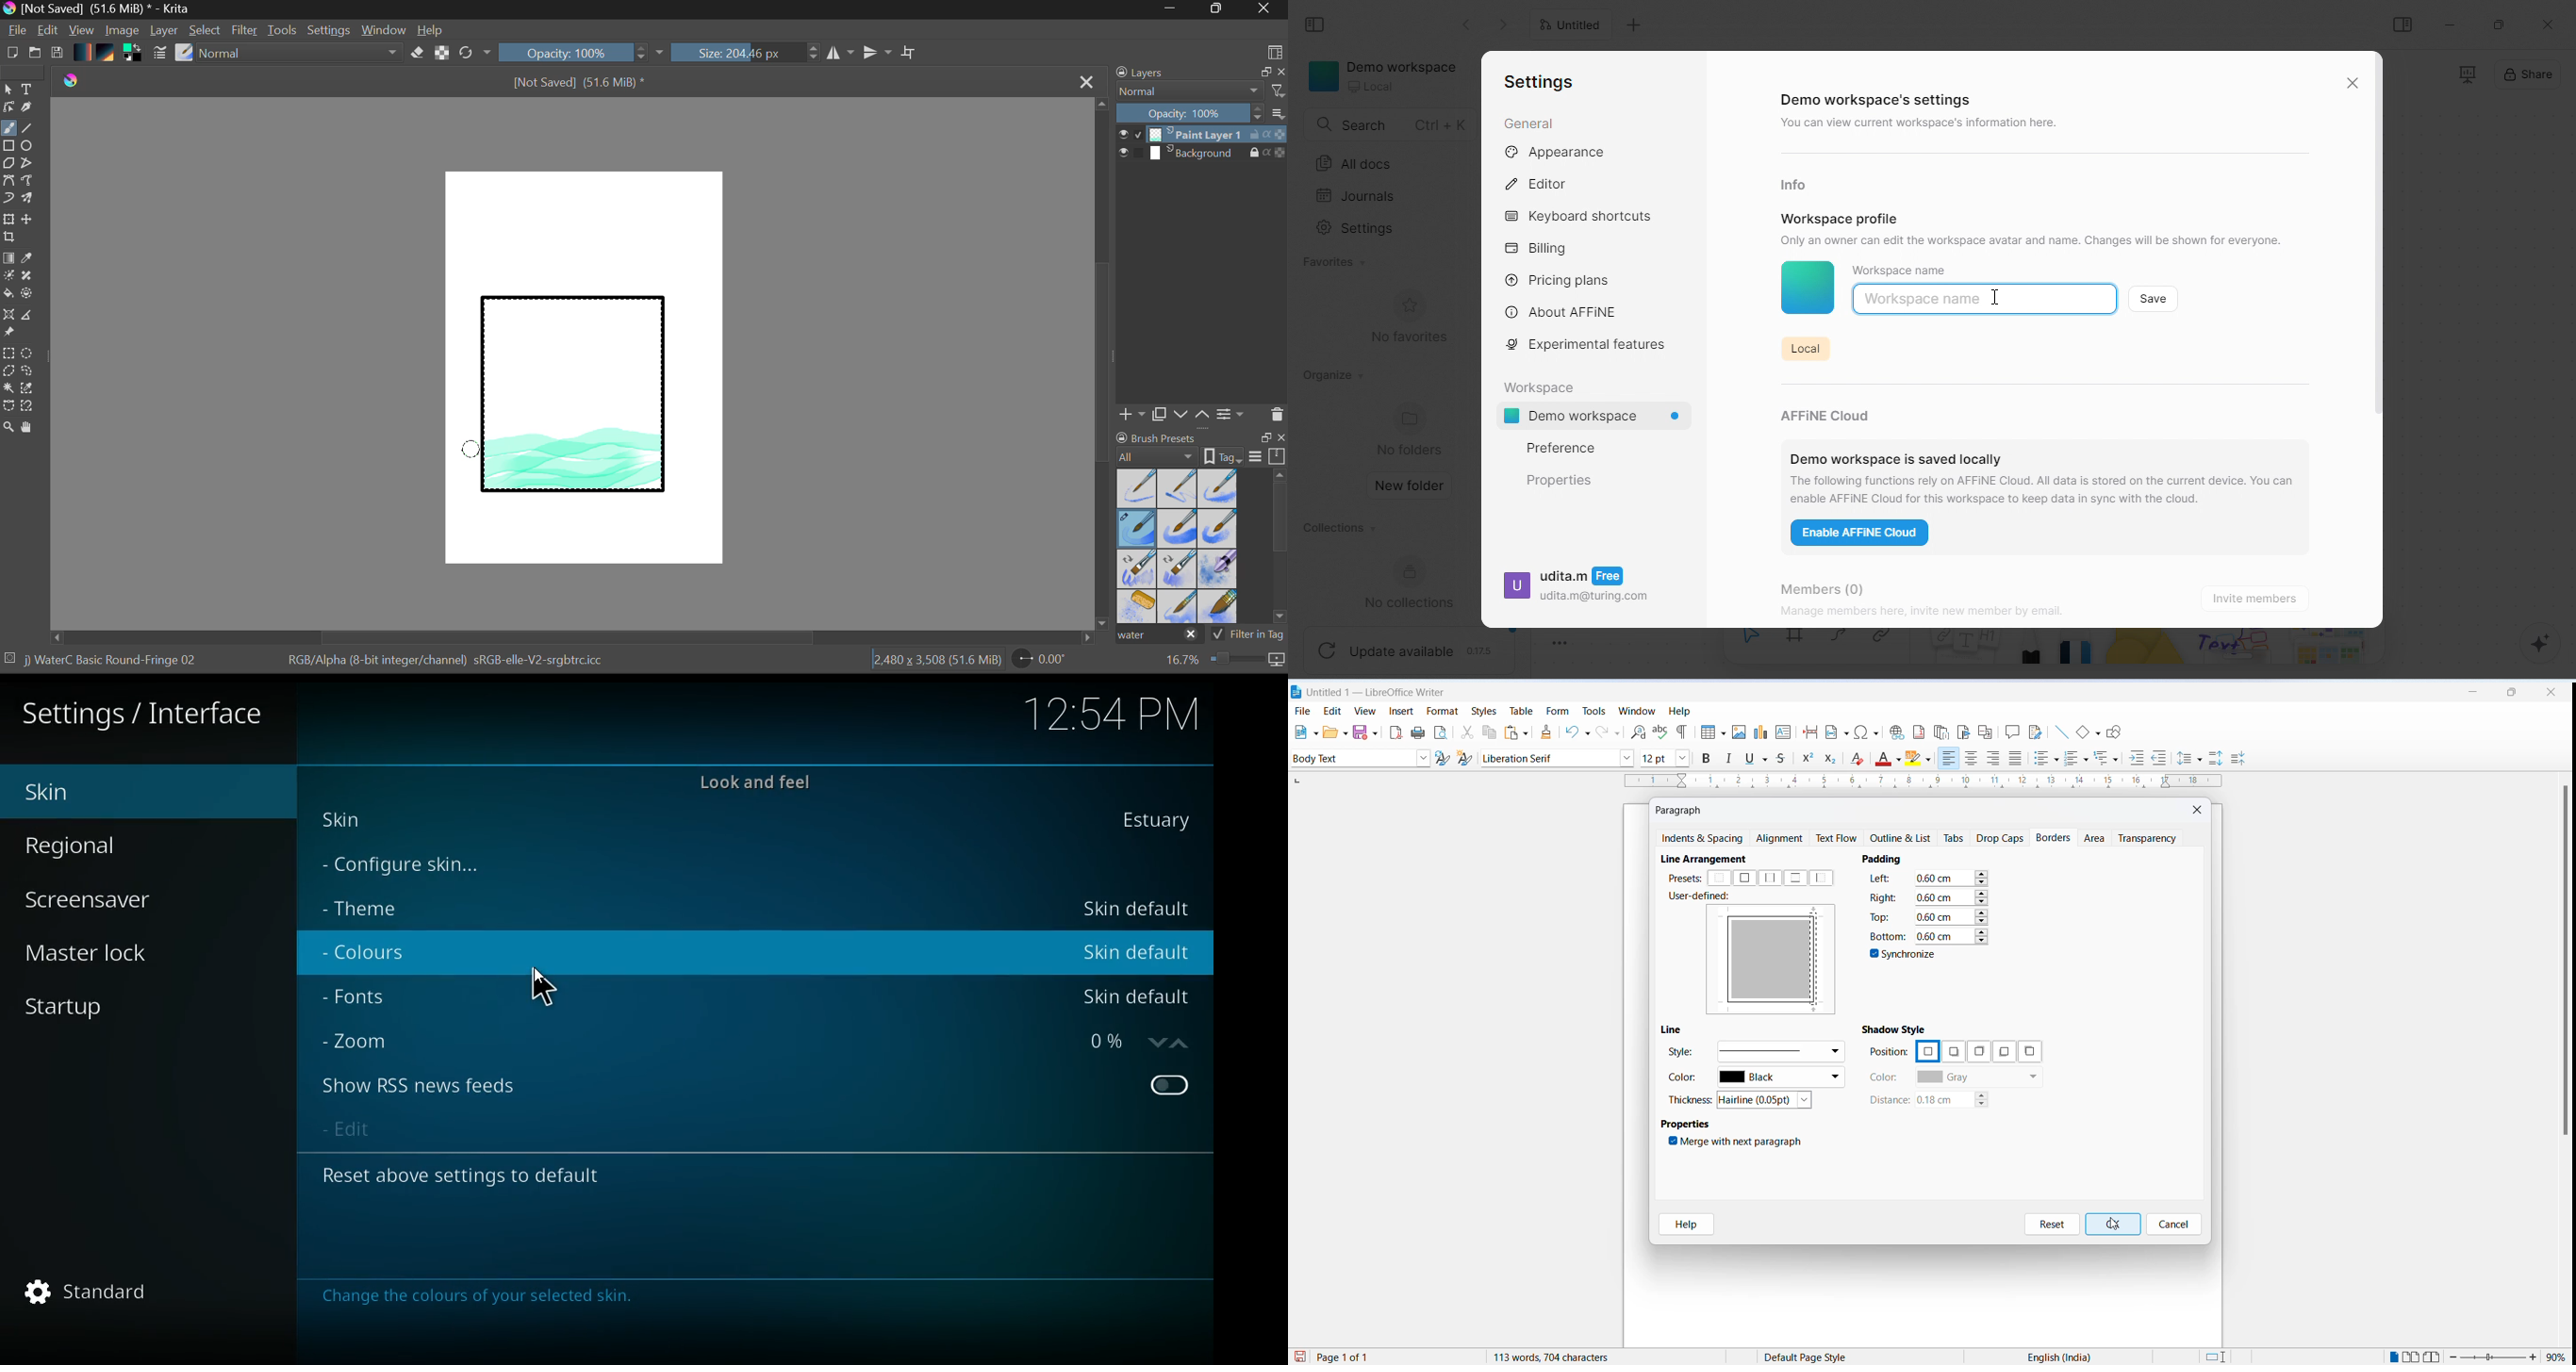 This screenshot has width=2576, height=1372. What do you see at coordinates (2502, 24) in the screenshot?
I see `maximize` at bounding box center [2502, 24].